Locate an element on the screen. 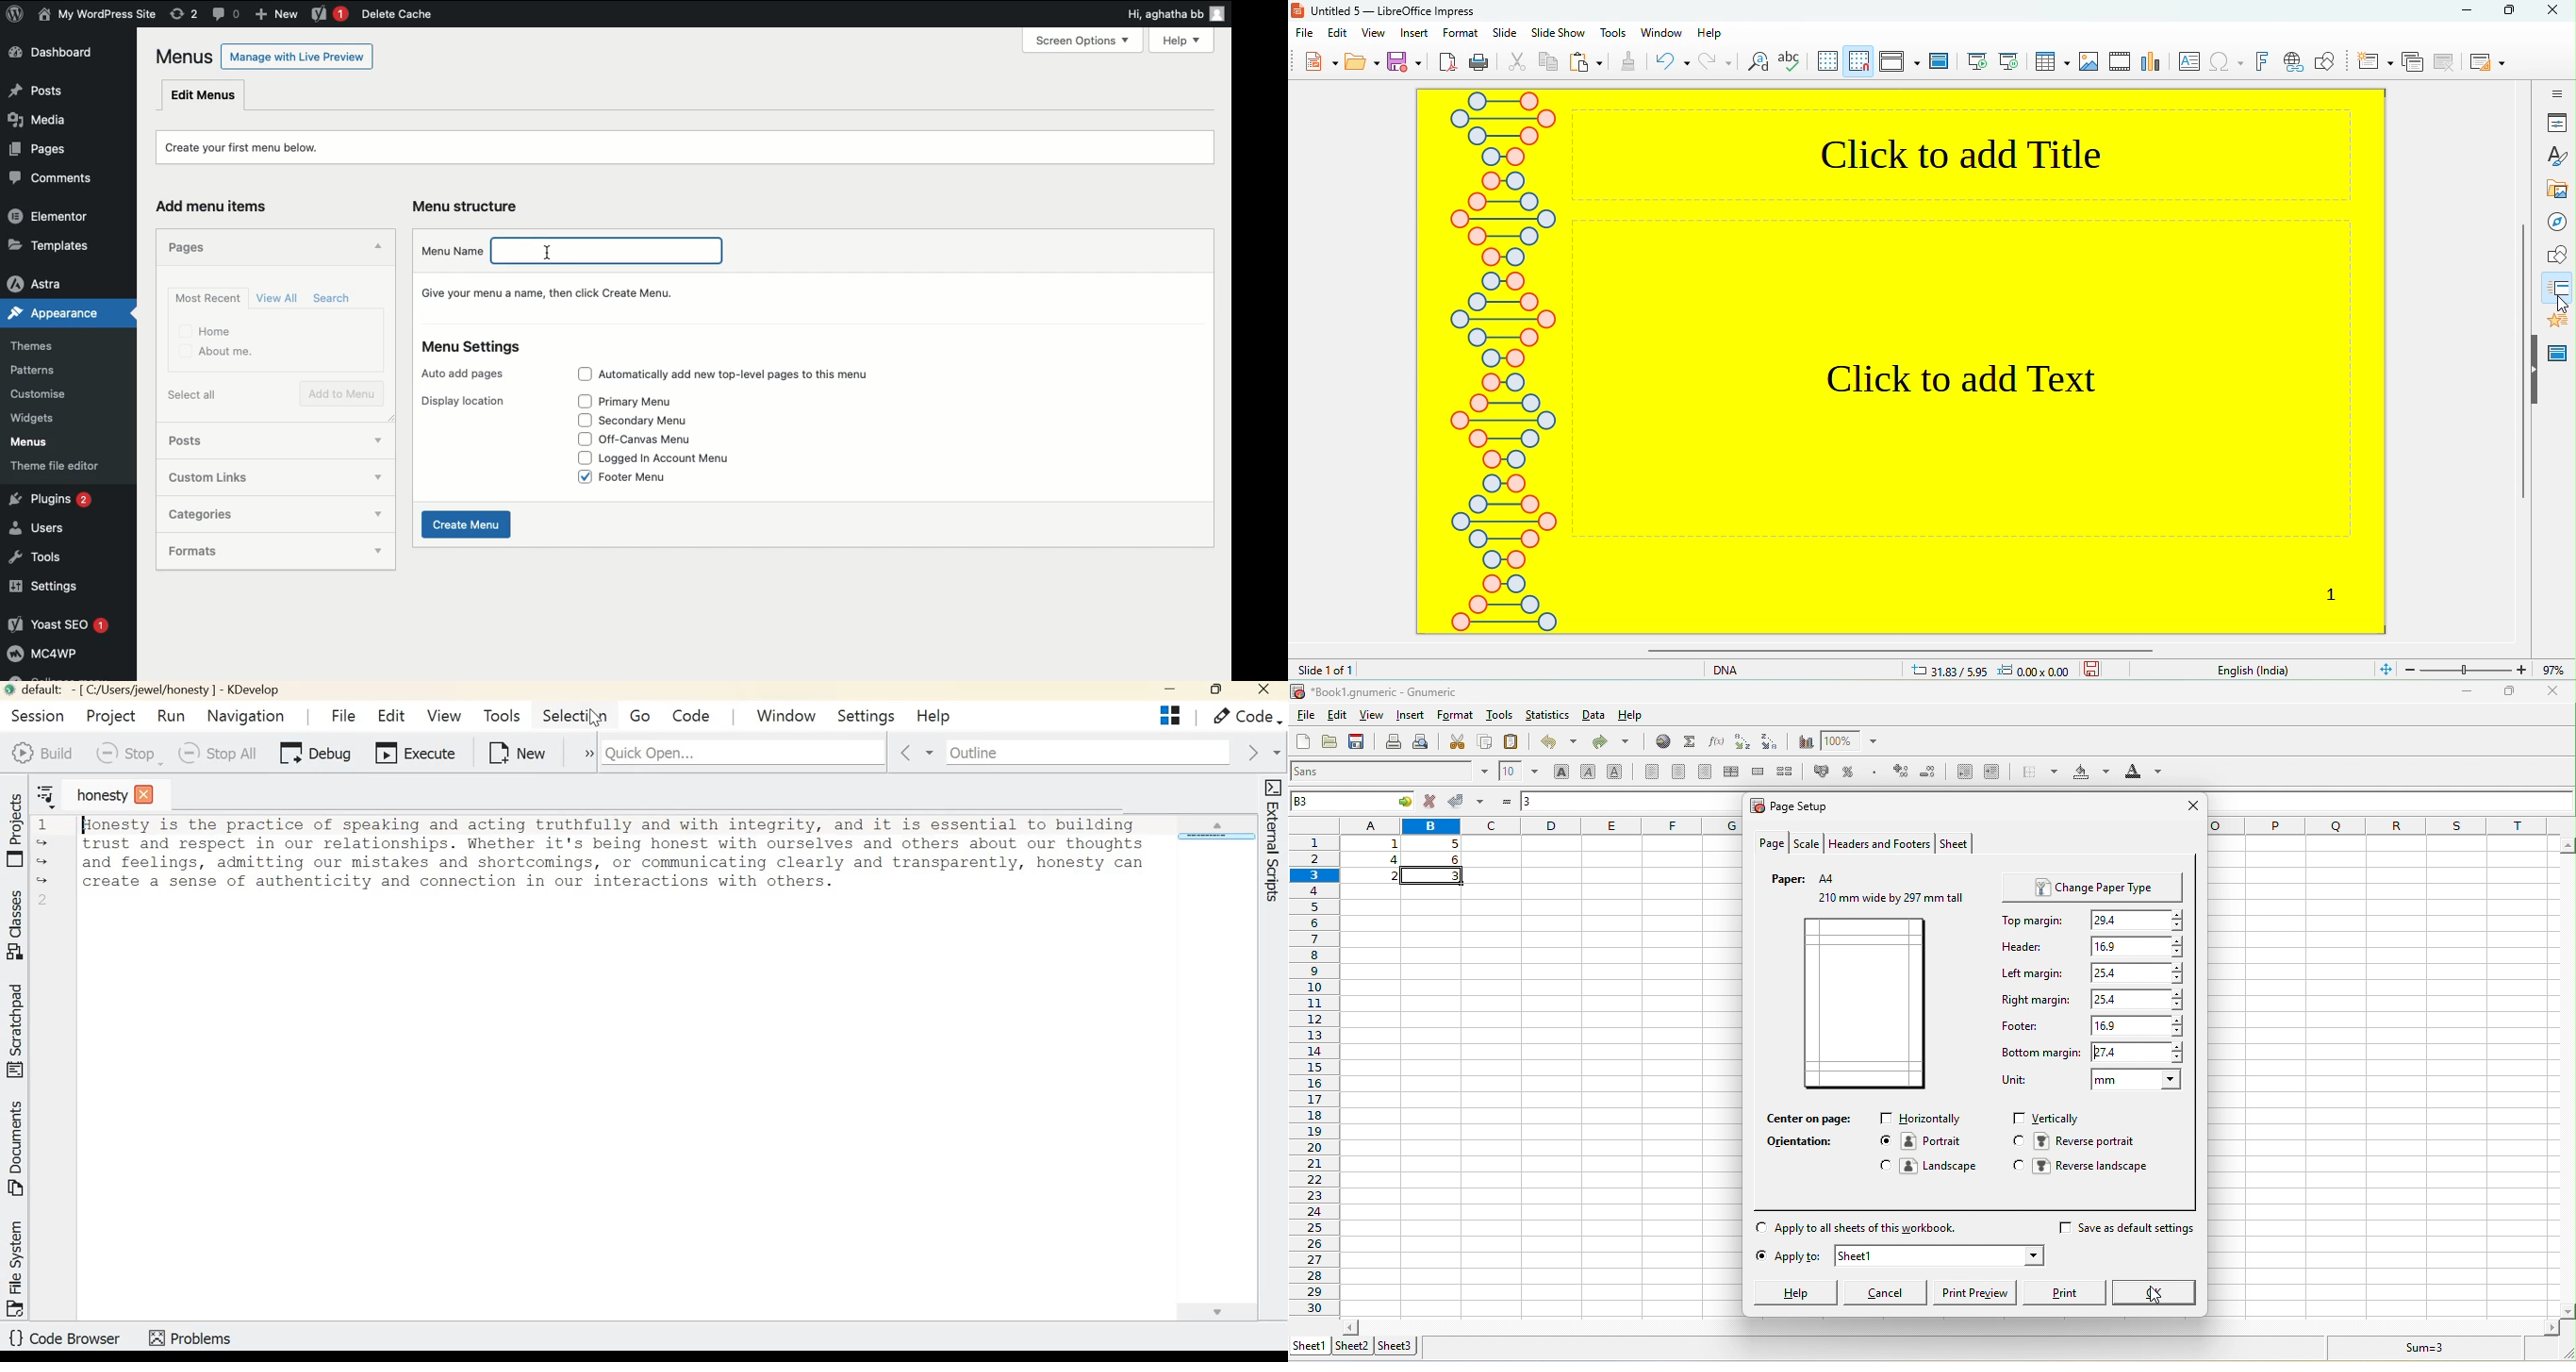 This screenshot has height=1372, width=2576. Home is located at coordinates (205, 330).